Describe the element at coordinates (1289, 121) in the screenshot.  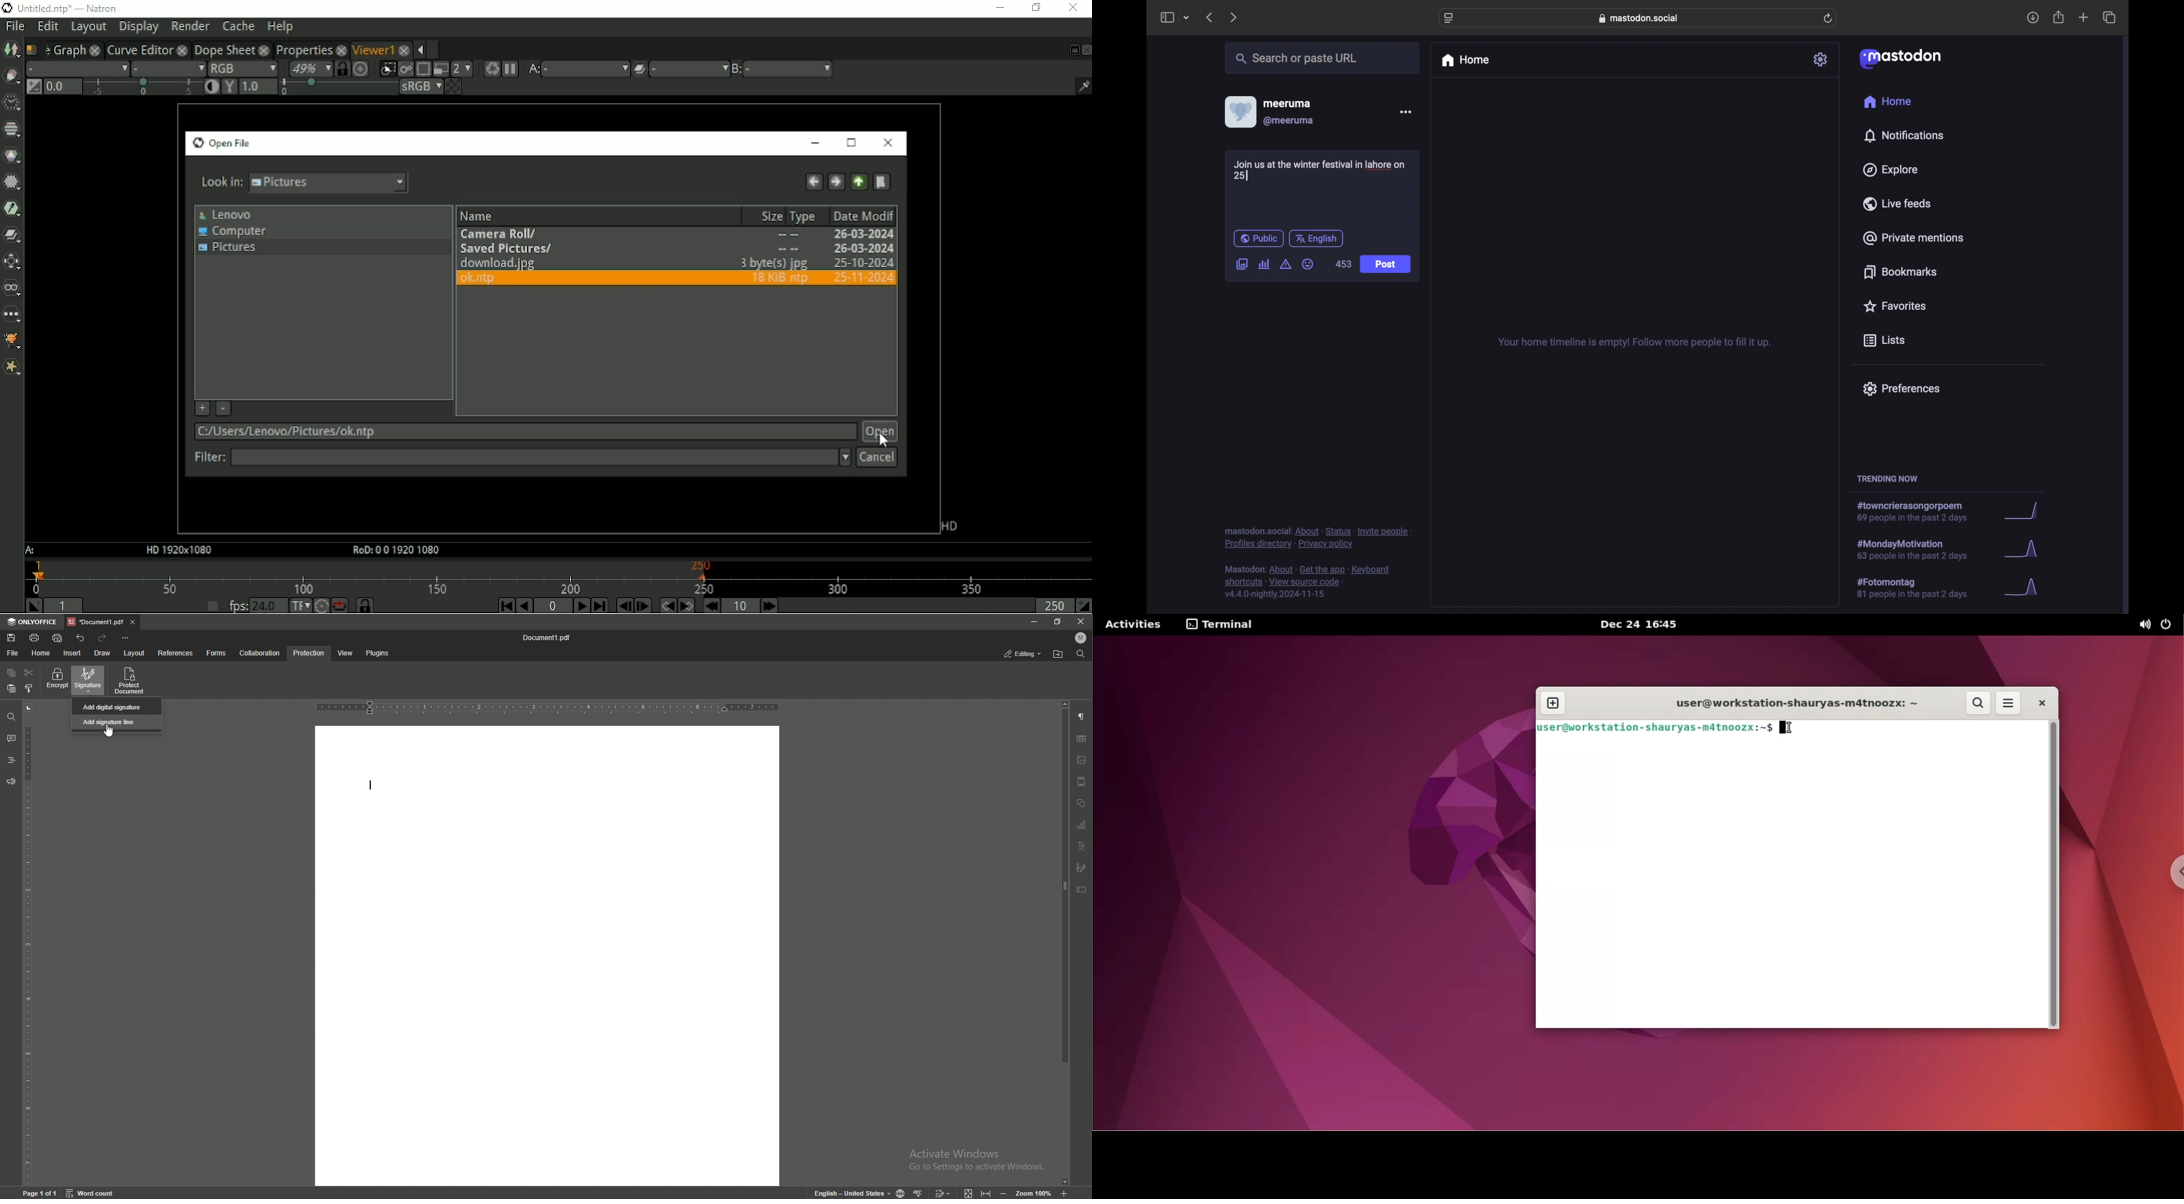
I see `@meeruma` at that location.